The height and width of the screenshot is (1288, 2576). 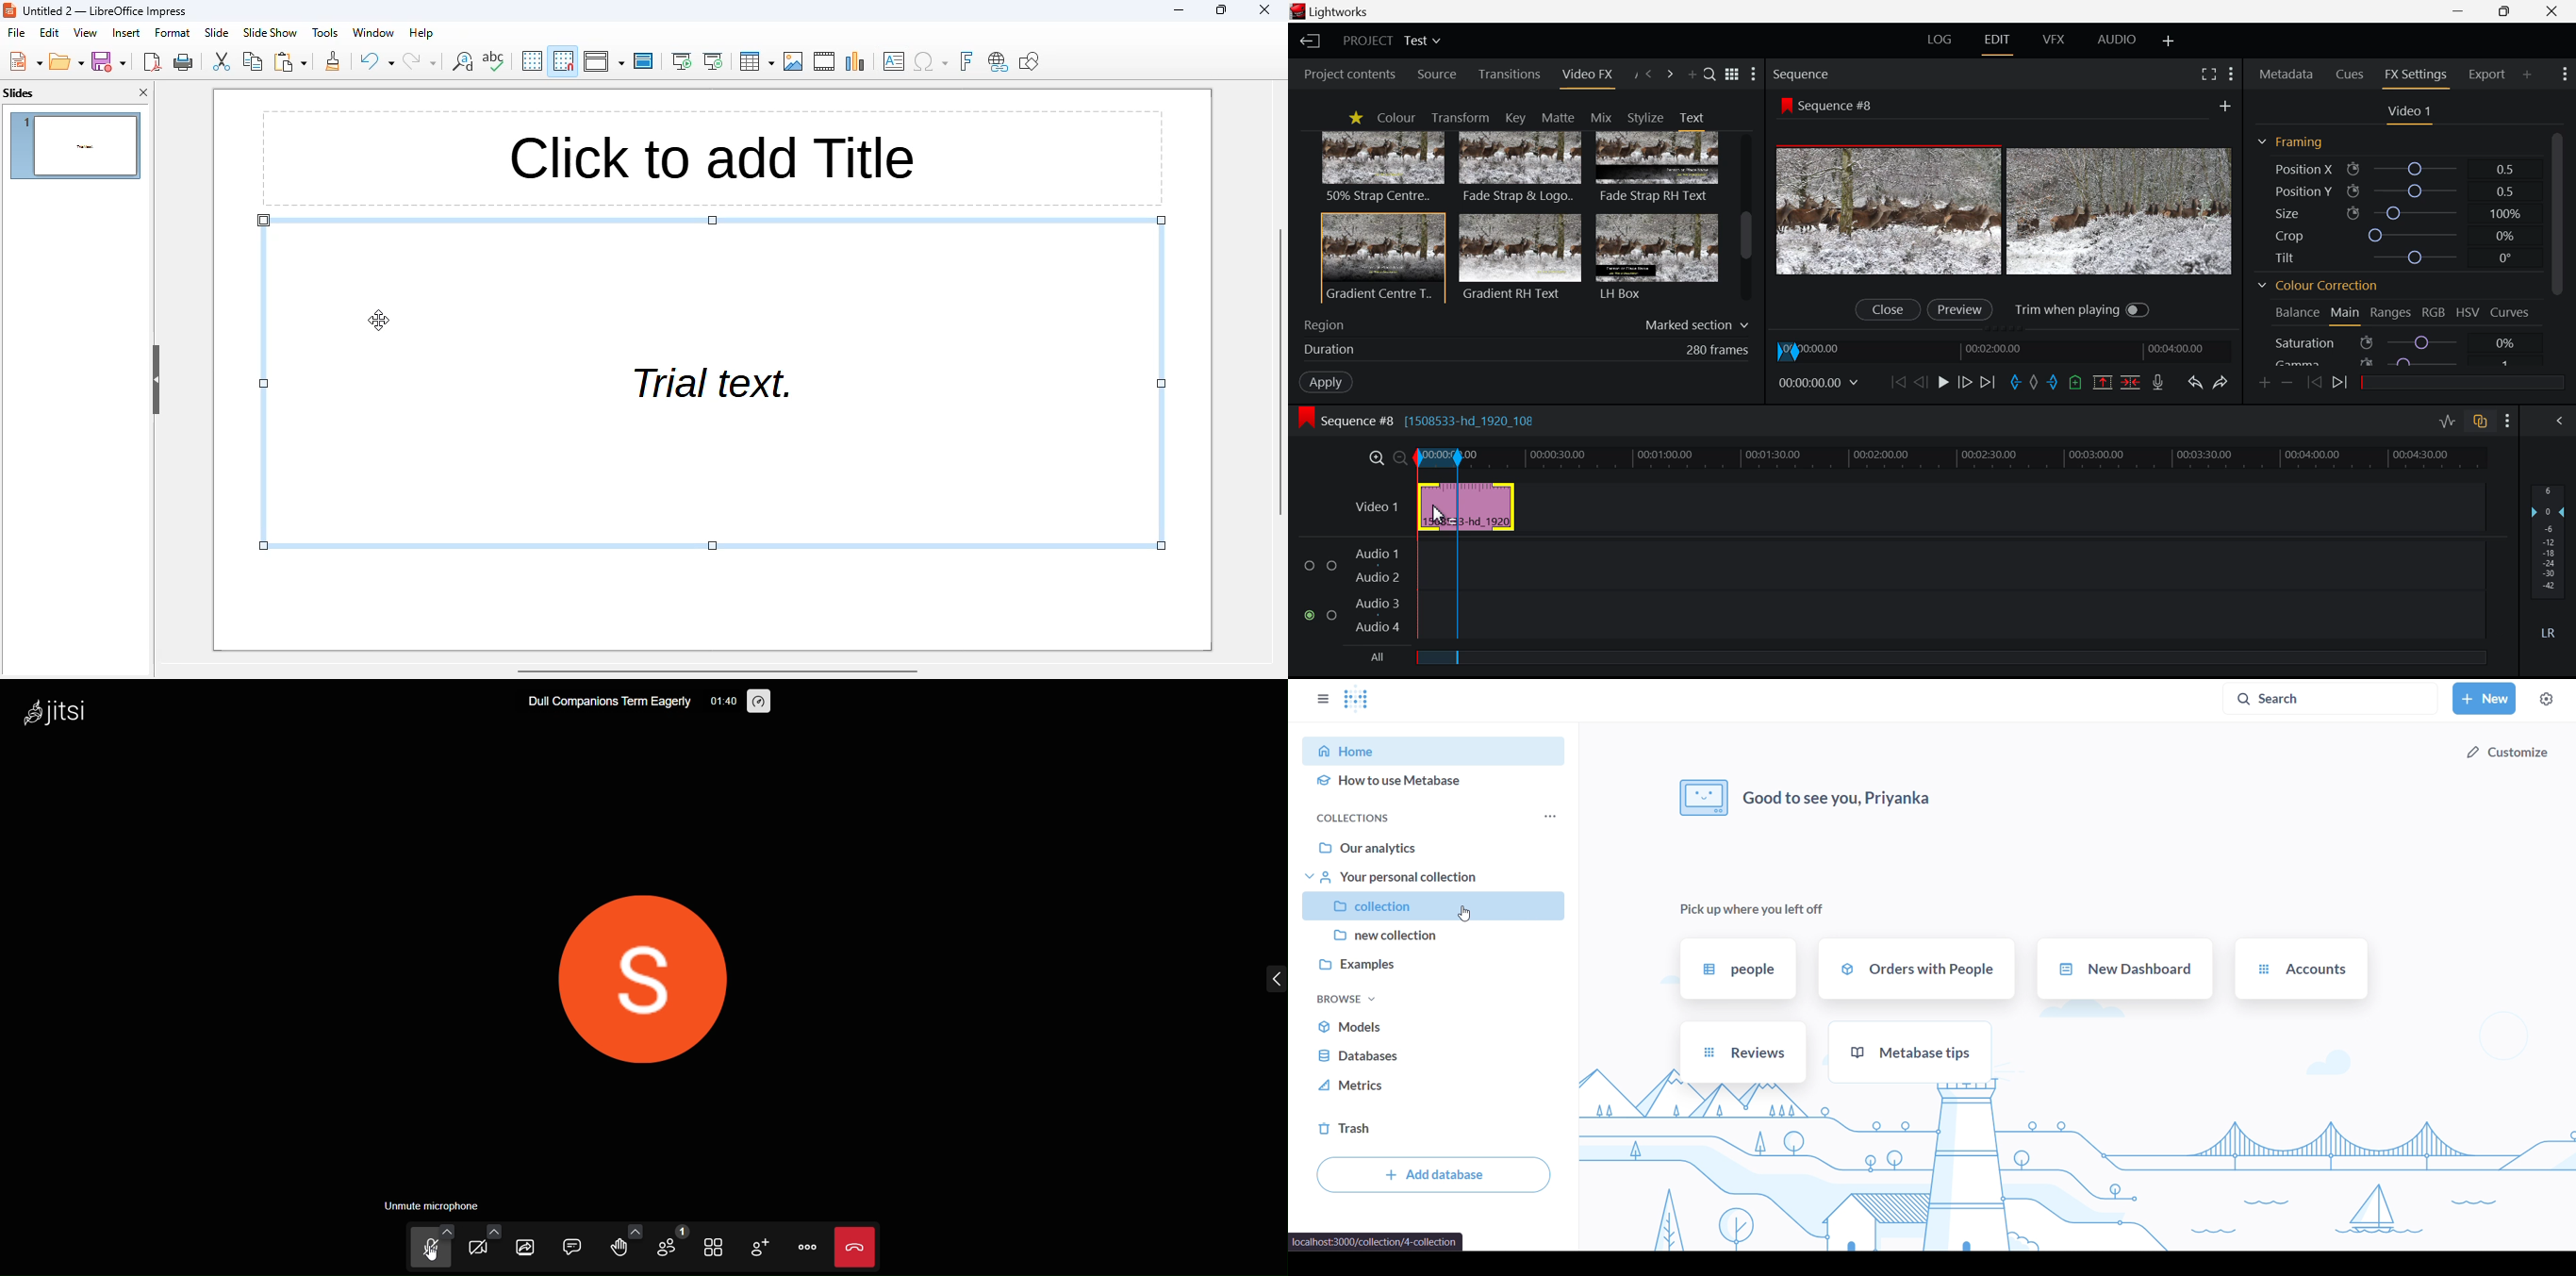 What do you see at coordinates (289, 61) in the screenshot?
I see `paste` at bounding box center [289, 61].